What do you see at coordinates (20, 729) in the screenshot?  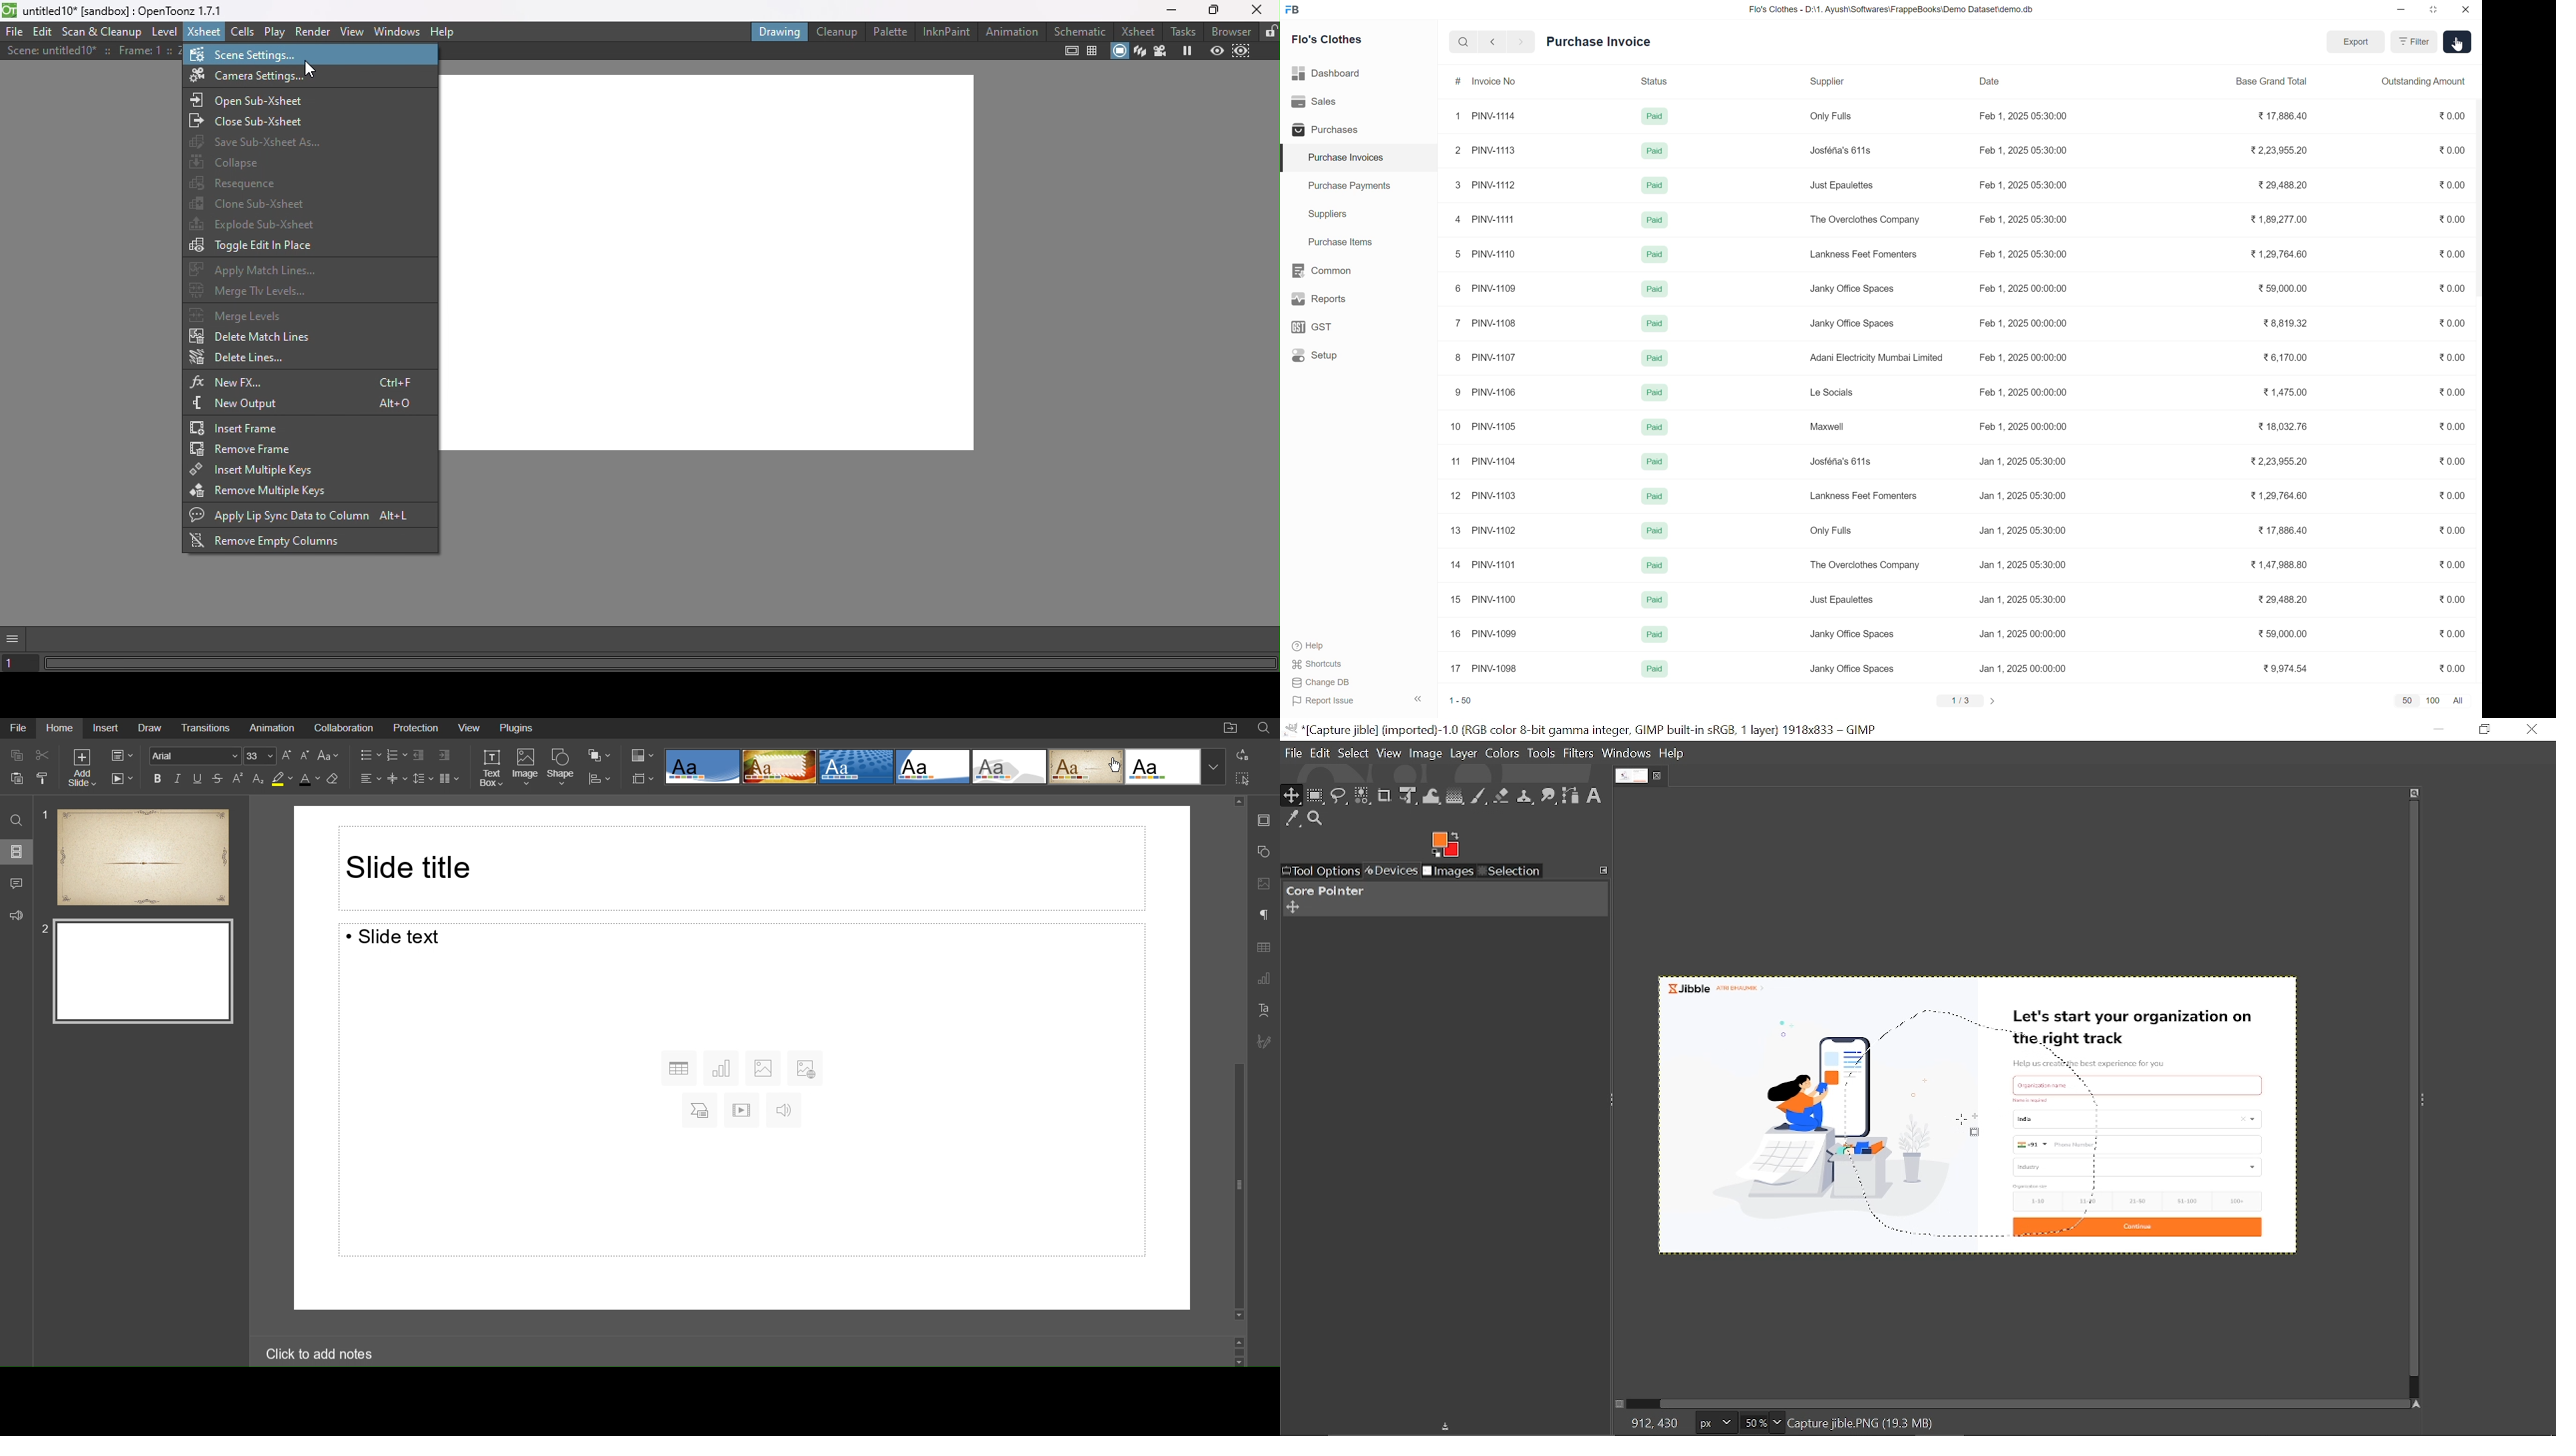 I see `File` at bounding box center [20, 729].